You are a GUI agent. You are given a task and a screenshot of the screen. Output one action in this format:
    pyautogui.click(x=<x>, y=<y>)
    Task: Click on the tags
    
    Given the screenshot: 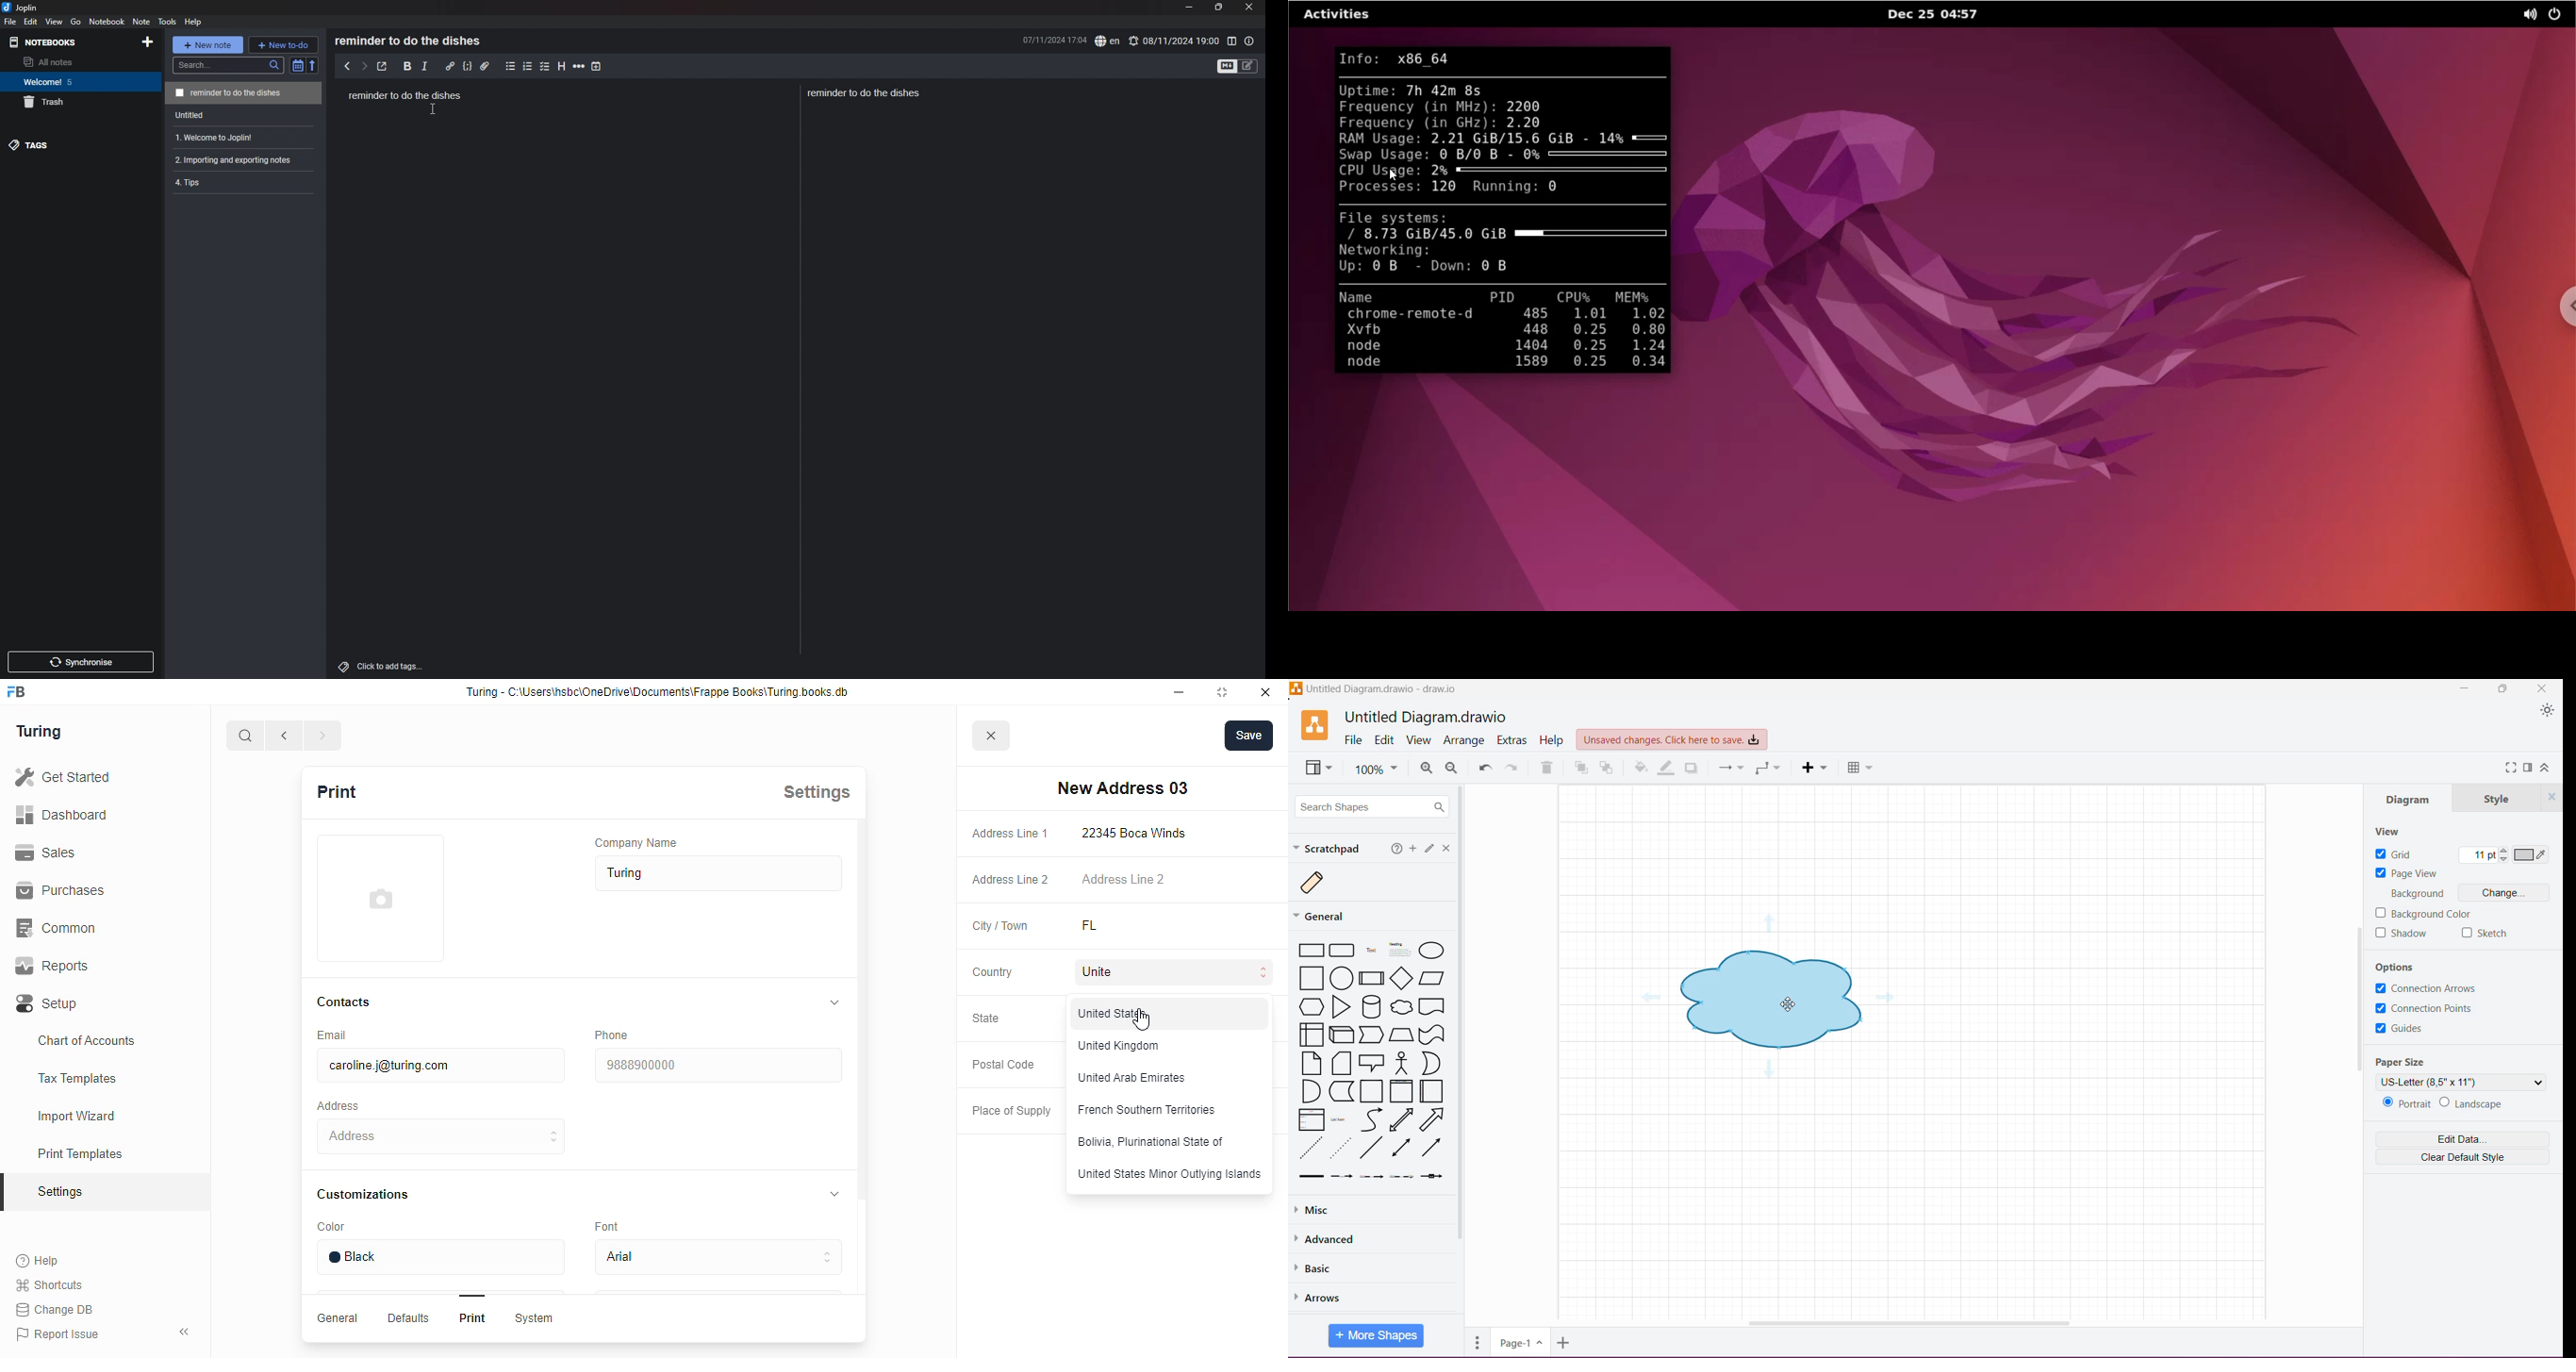 What is the action you would take?
    pyautogui.click(x=62, y=144)
    